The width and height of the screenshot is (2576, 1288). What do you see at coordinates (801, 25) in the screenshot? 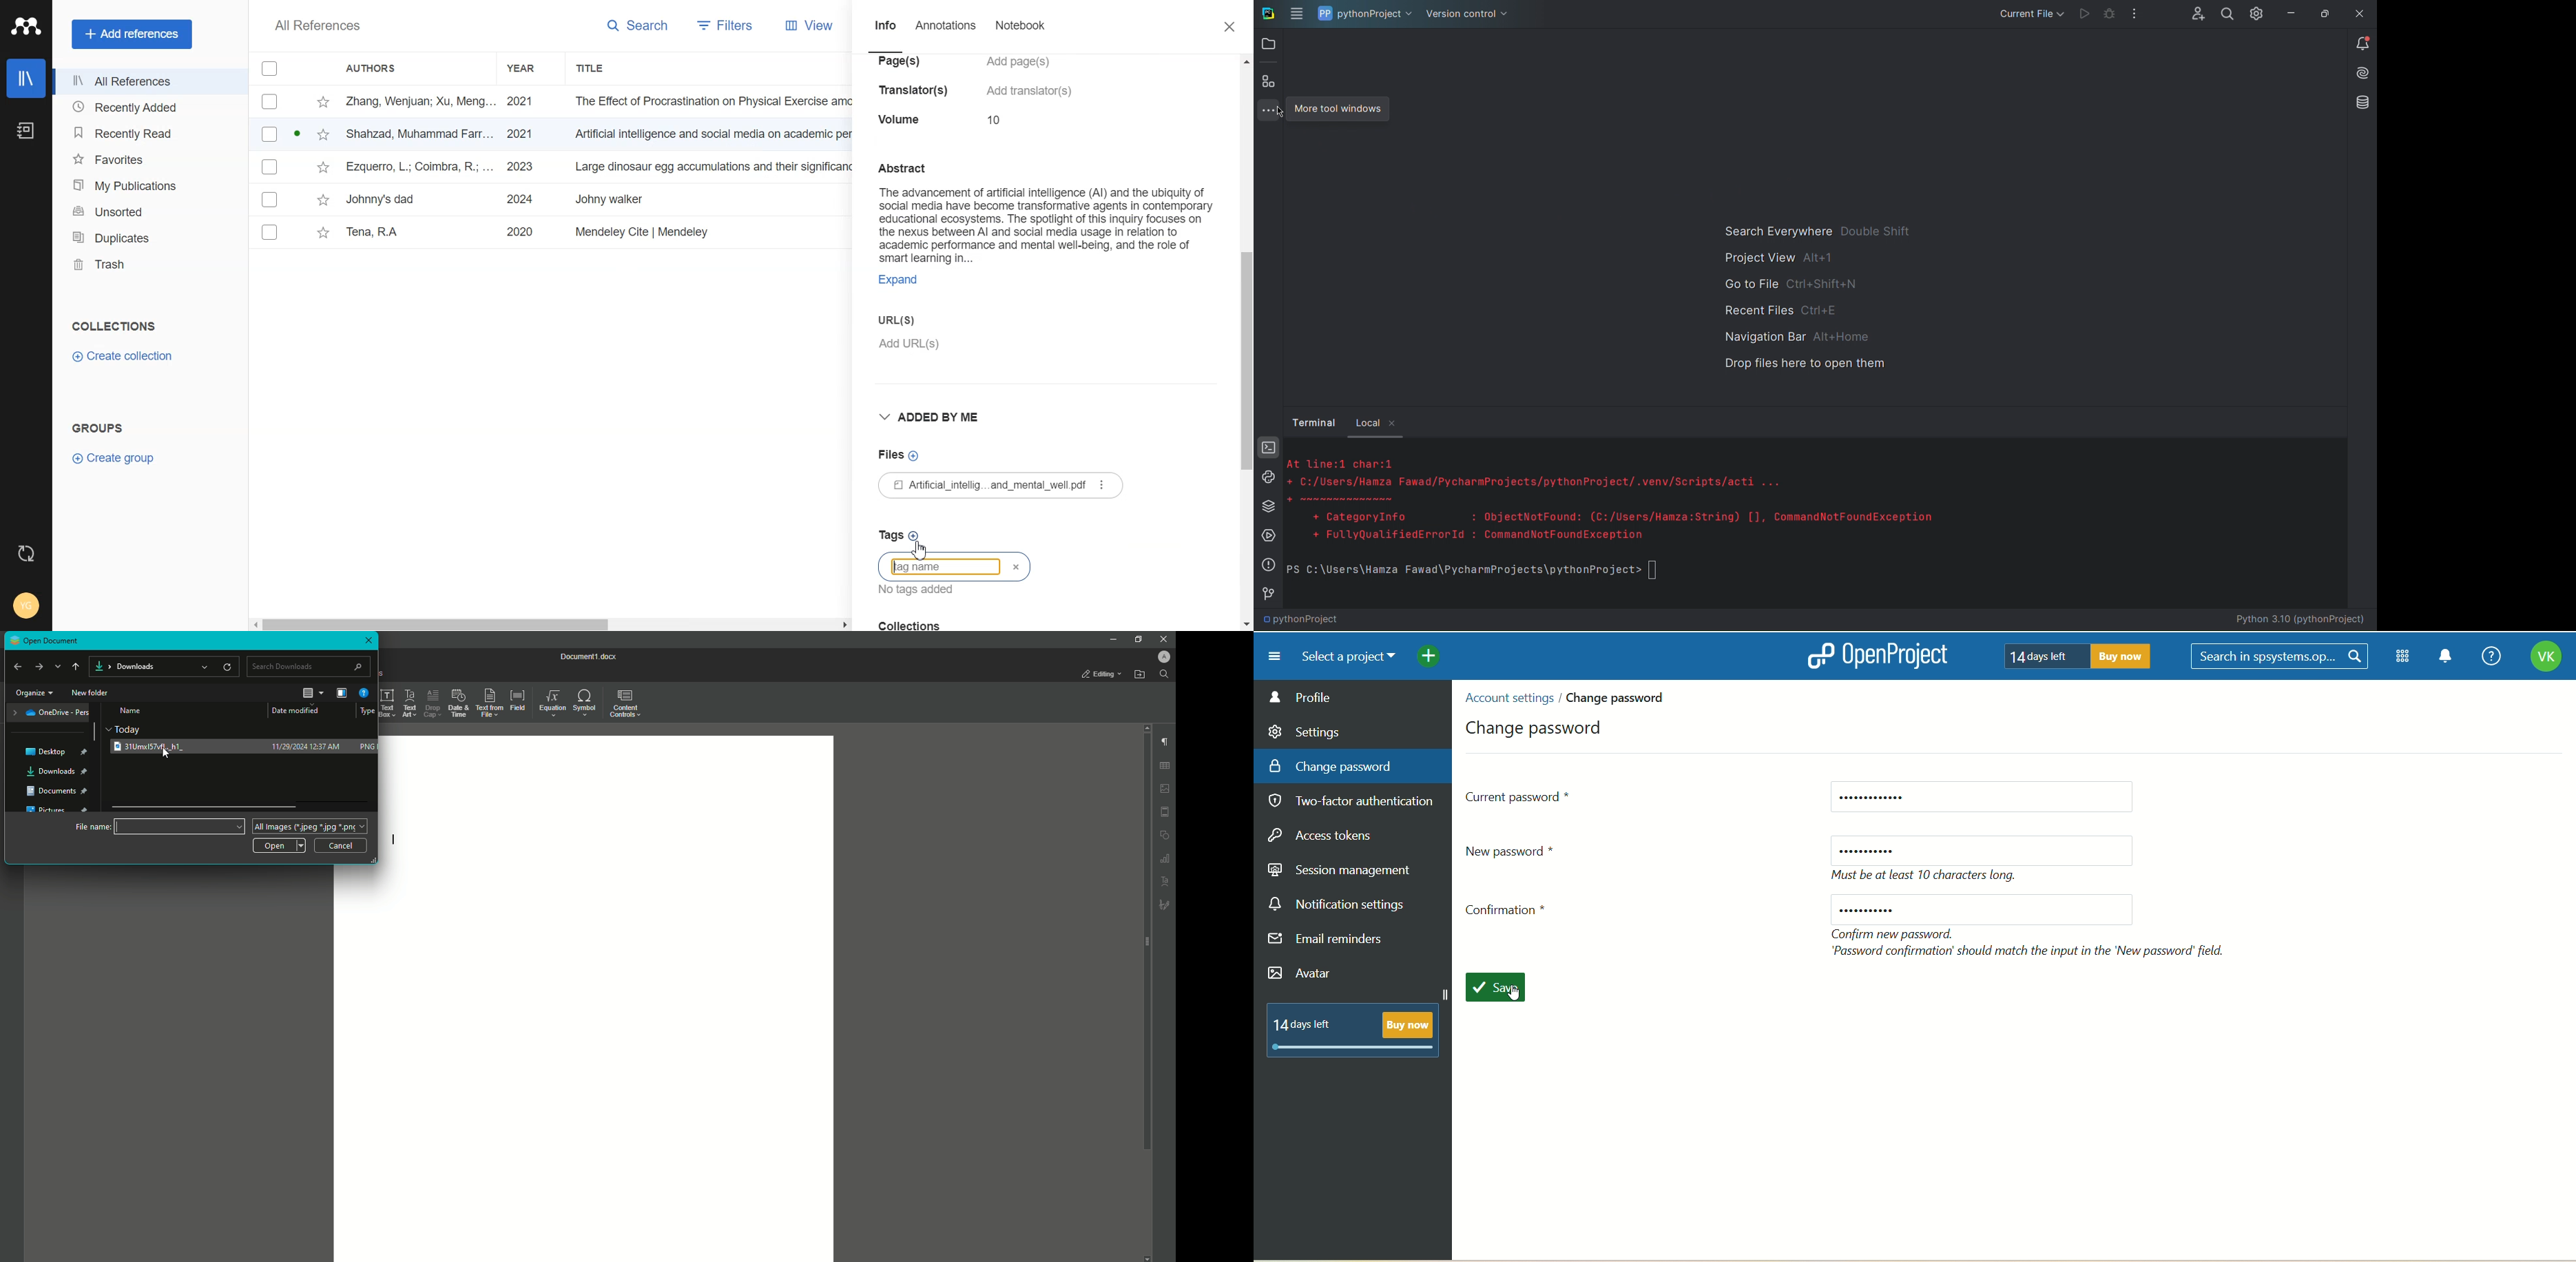
I see `View` at bounding box center [801, 25].